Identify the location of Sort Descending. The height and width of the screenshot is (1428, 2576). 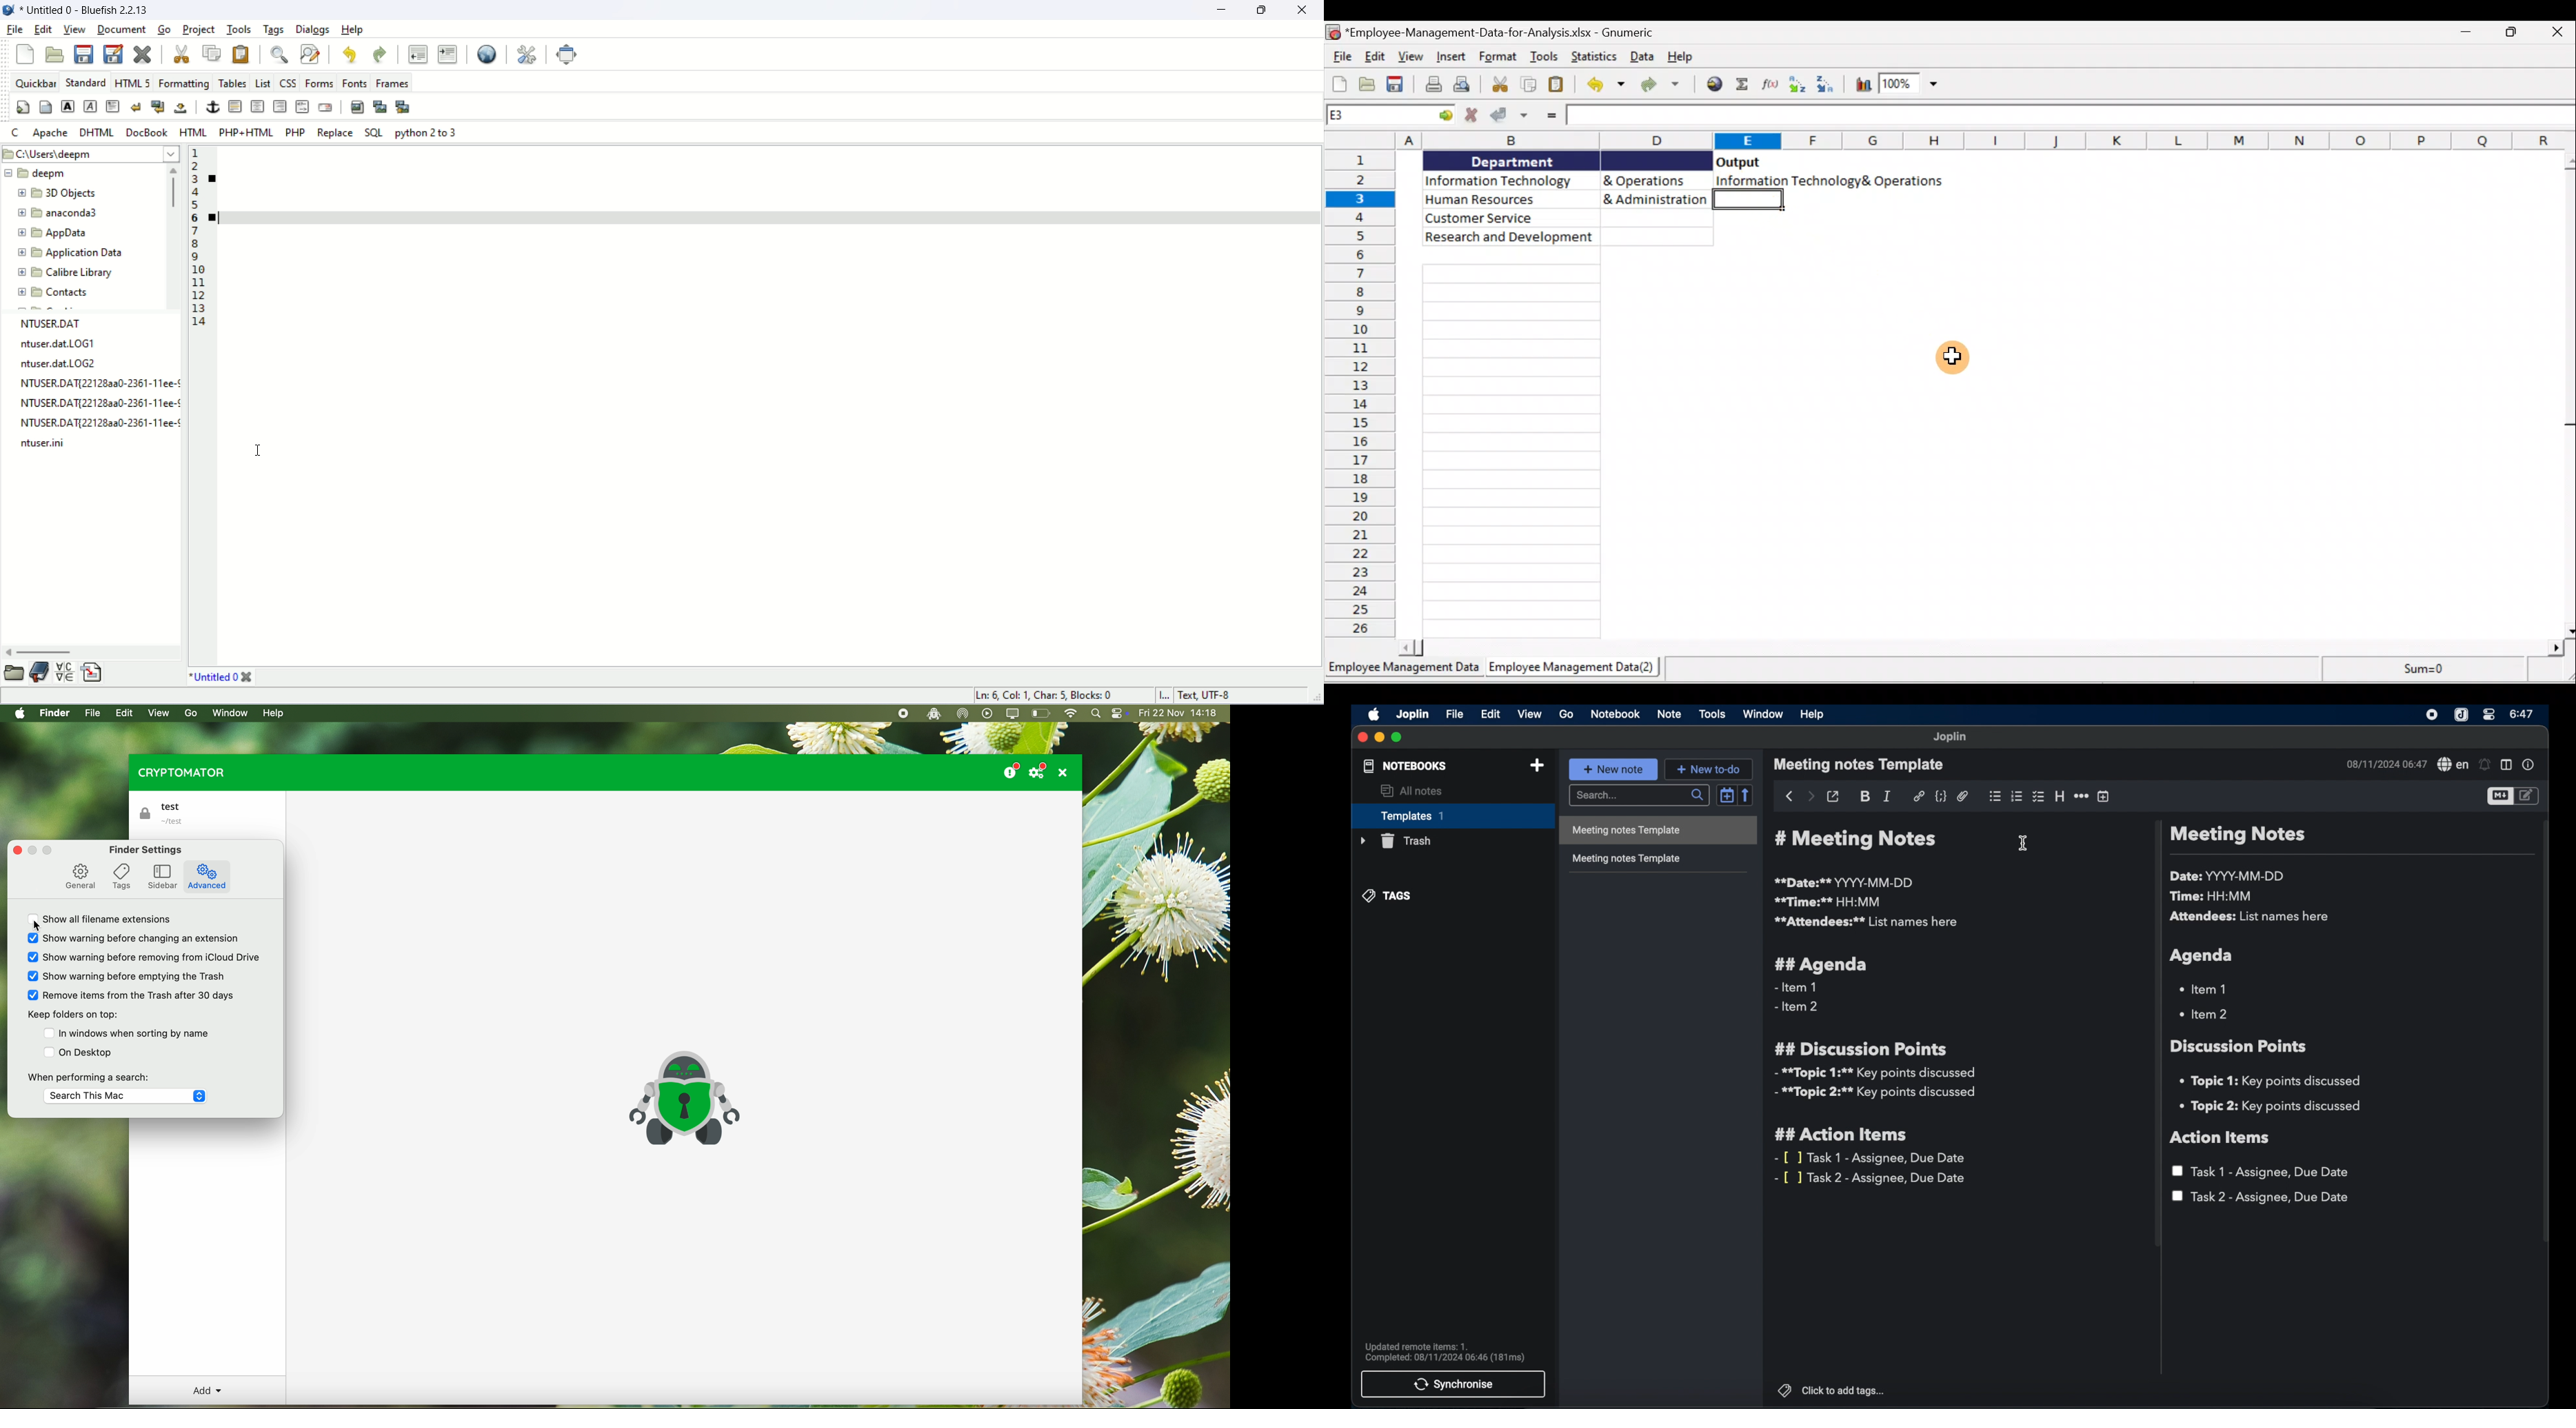
(1831, 83).